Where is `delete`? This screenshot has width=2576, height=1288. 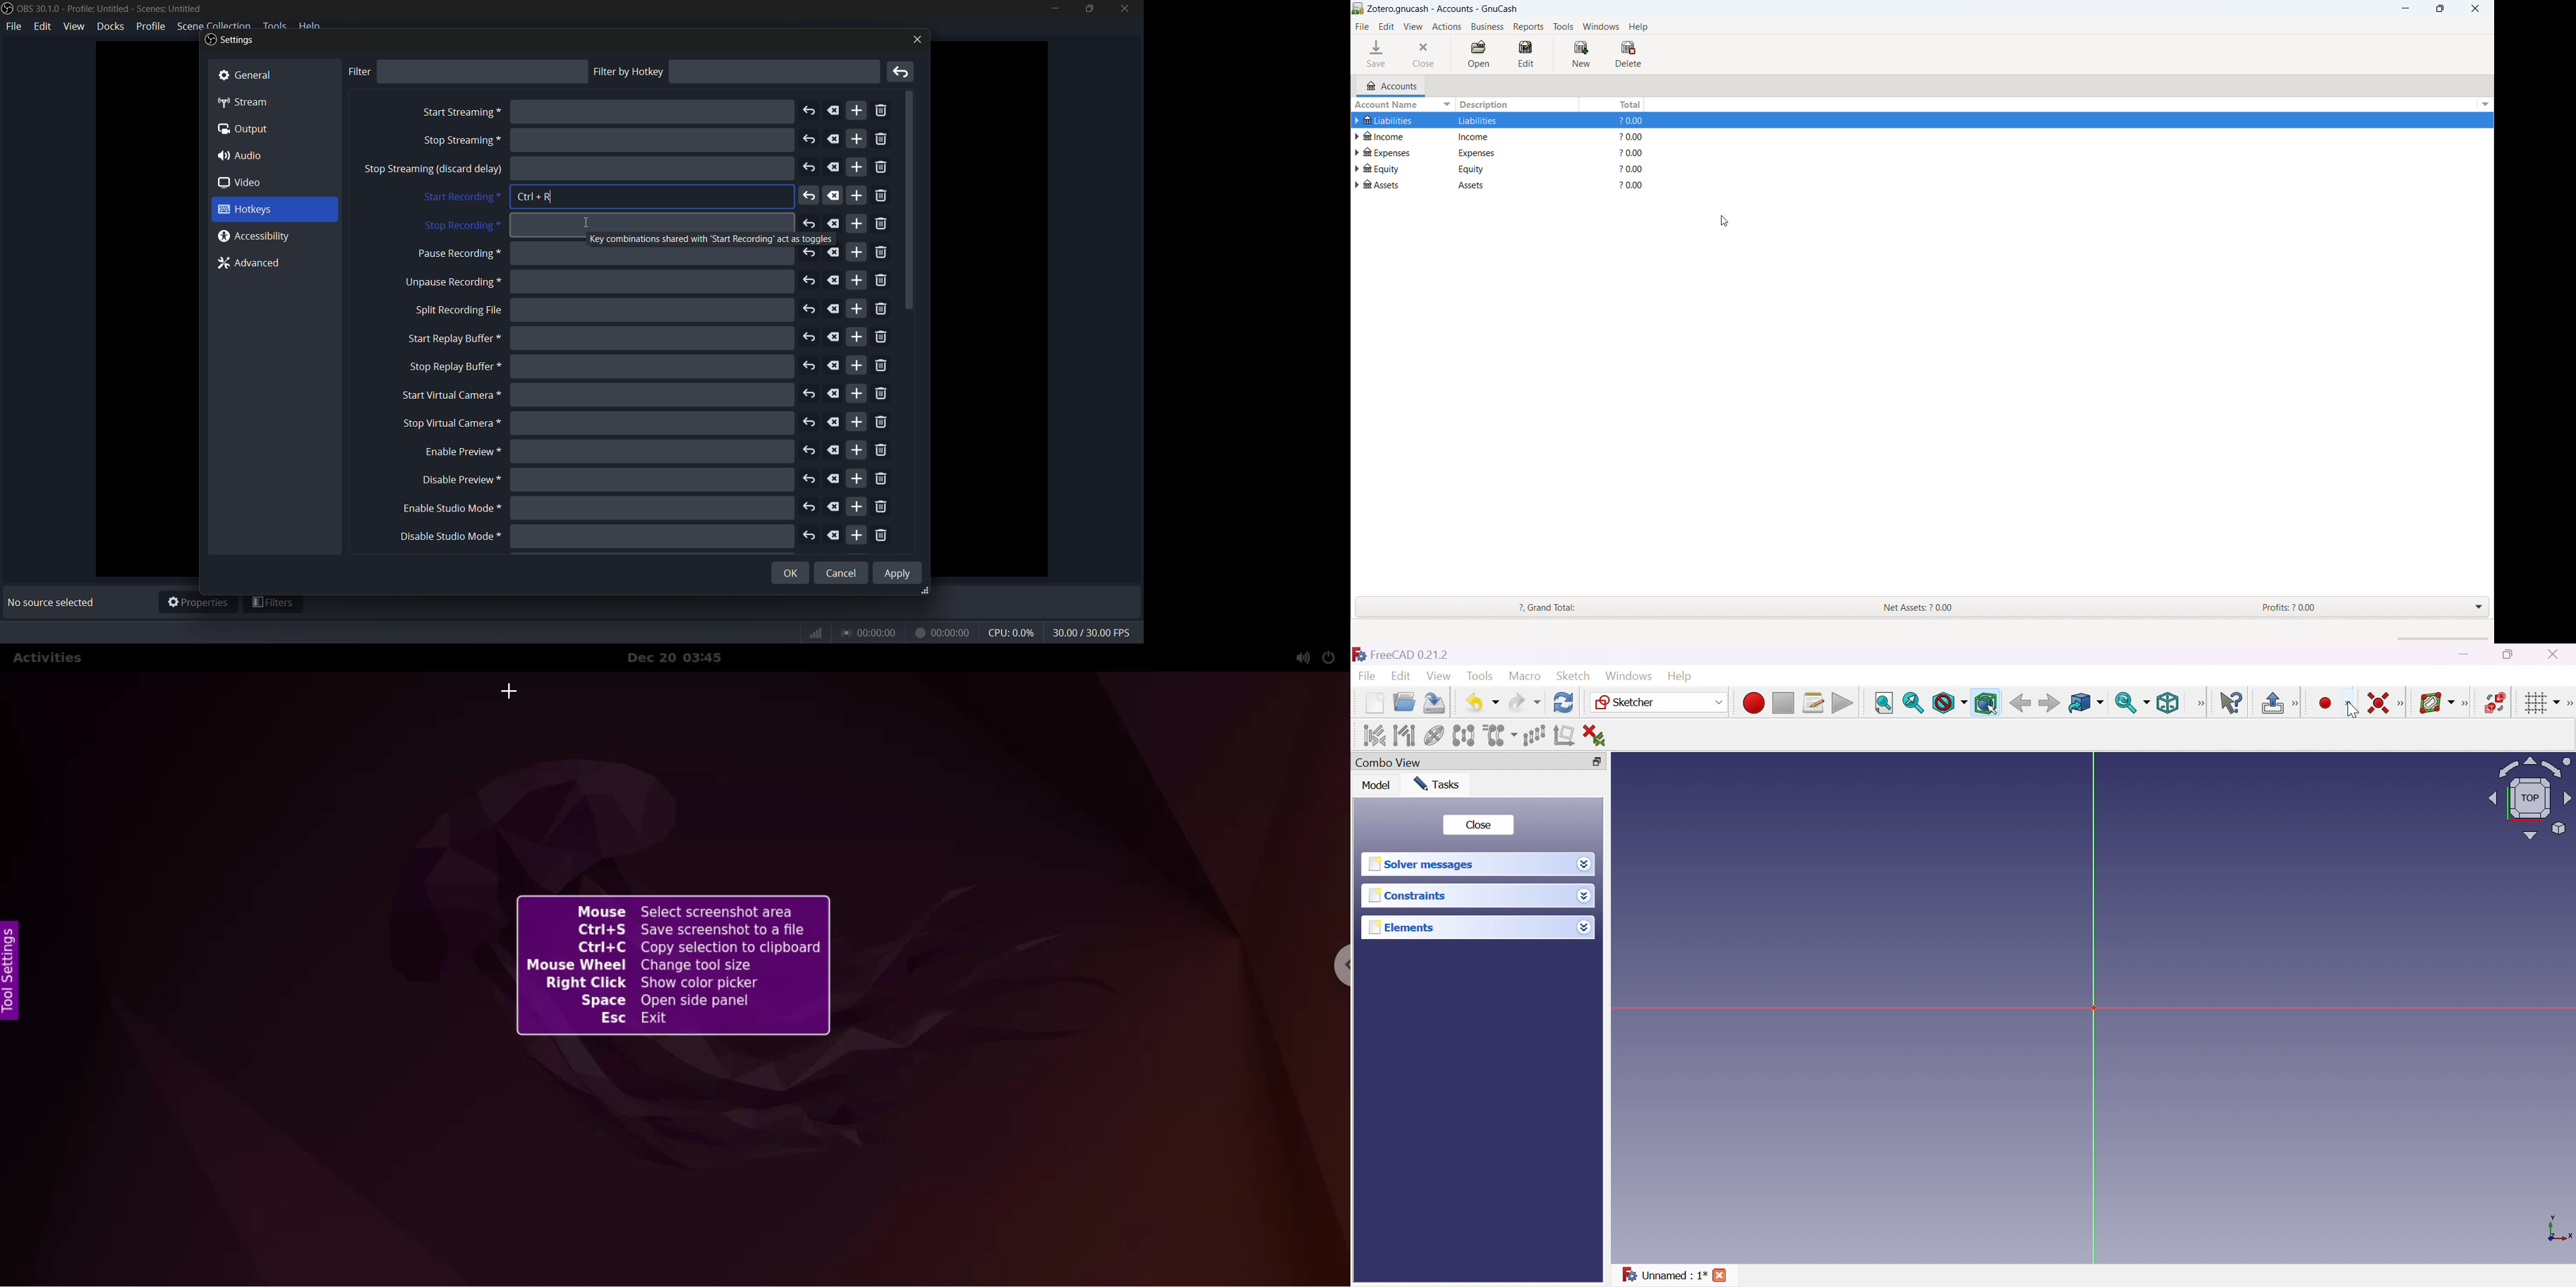
delete is located at coordinates (834, 110).